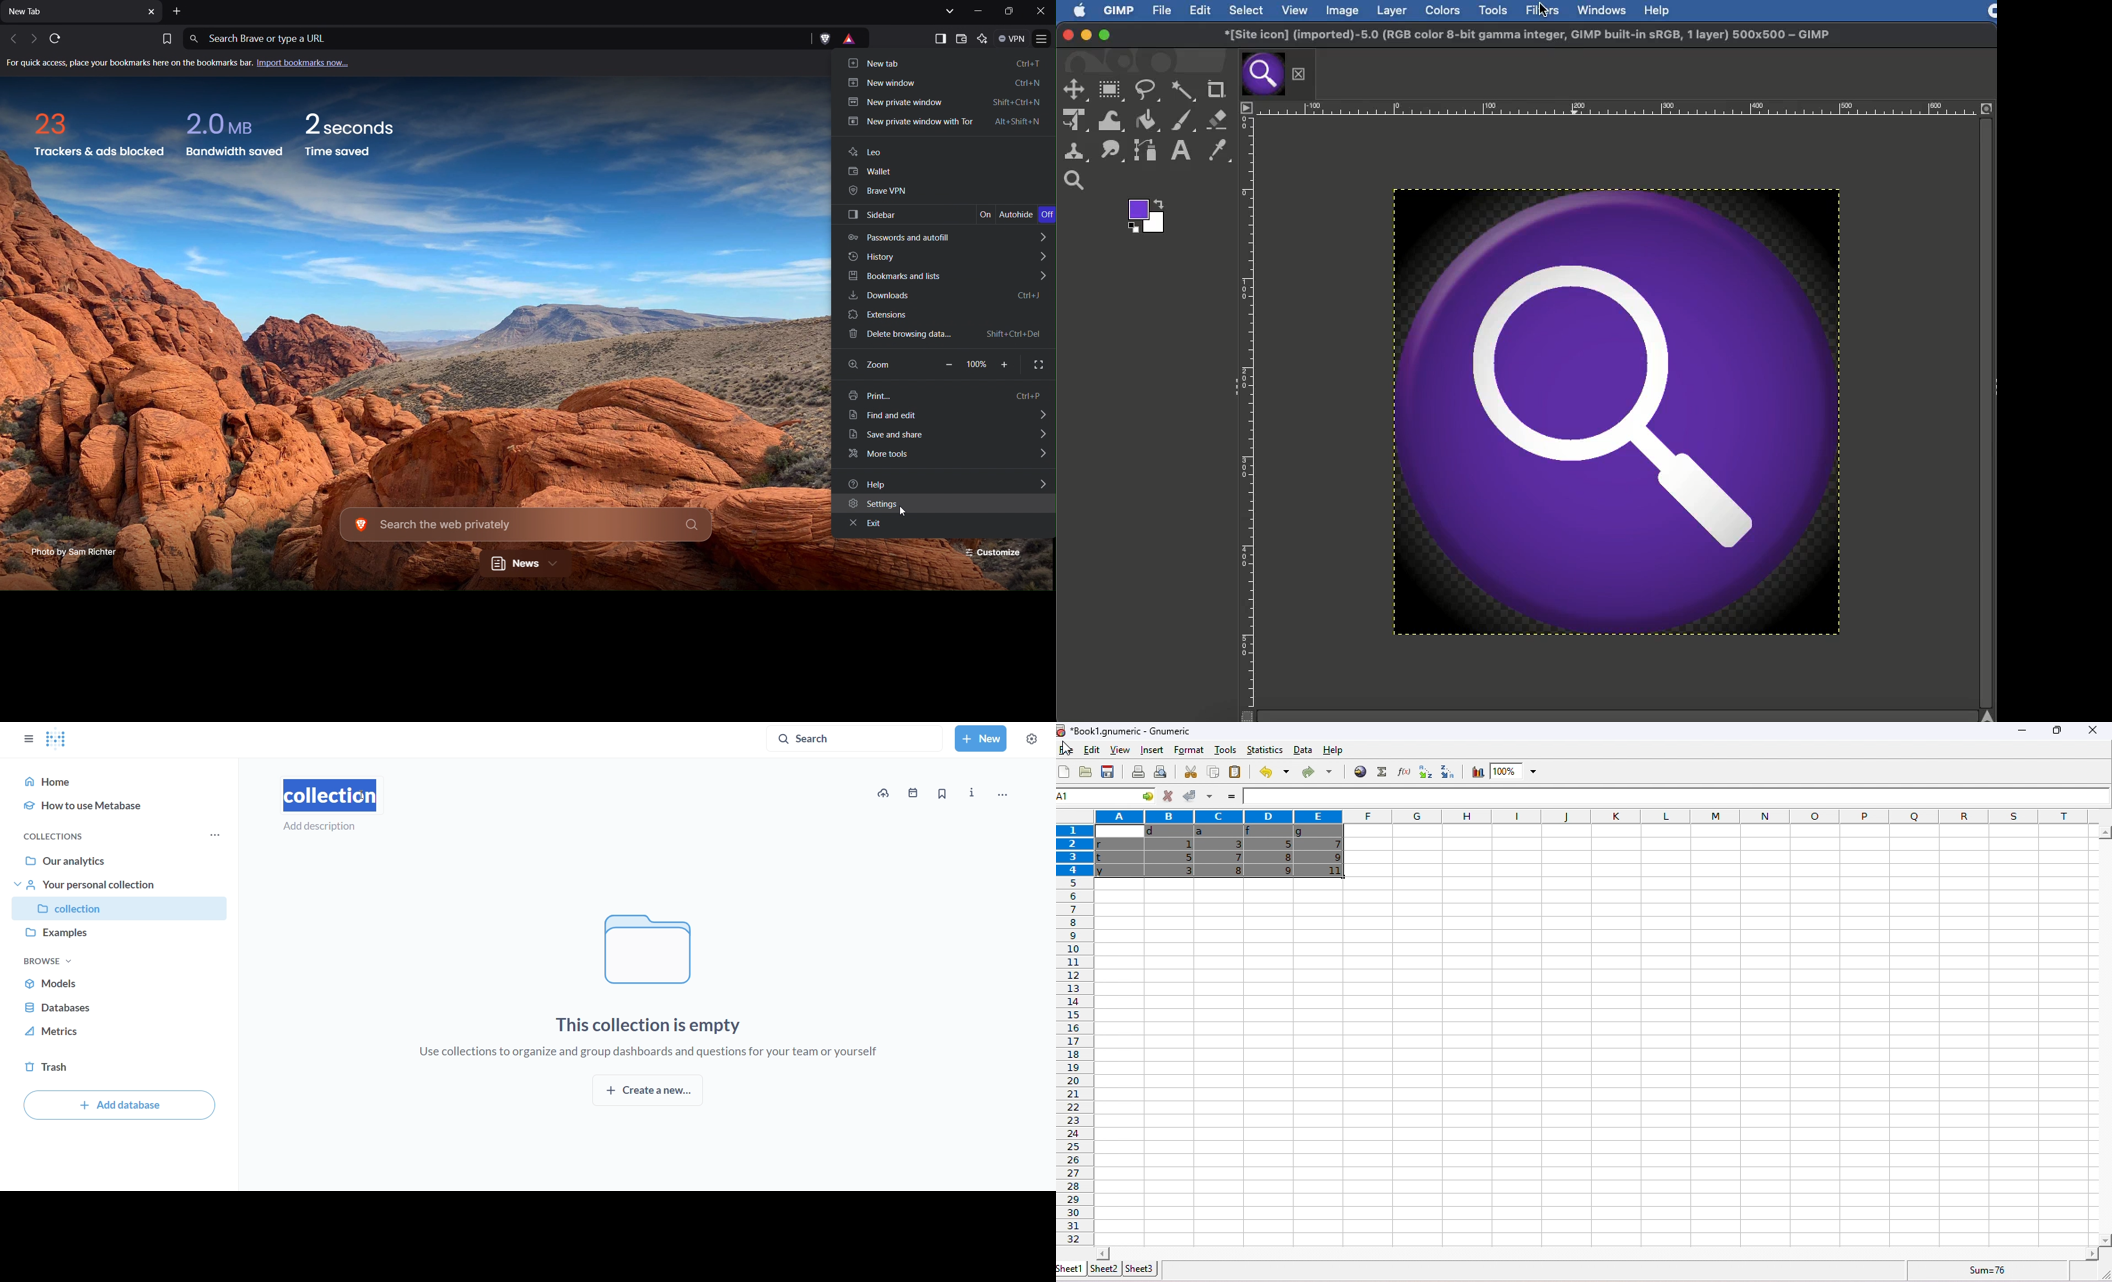 This screenshot has height=1288, width=2128. I want to click on Search the web privately, so click(526, 524).